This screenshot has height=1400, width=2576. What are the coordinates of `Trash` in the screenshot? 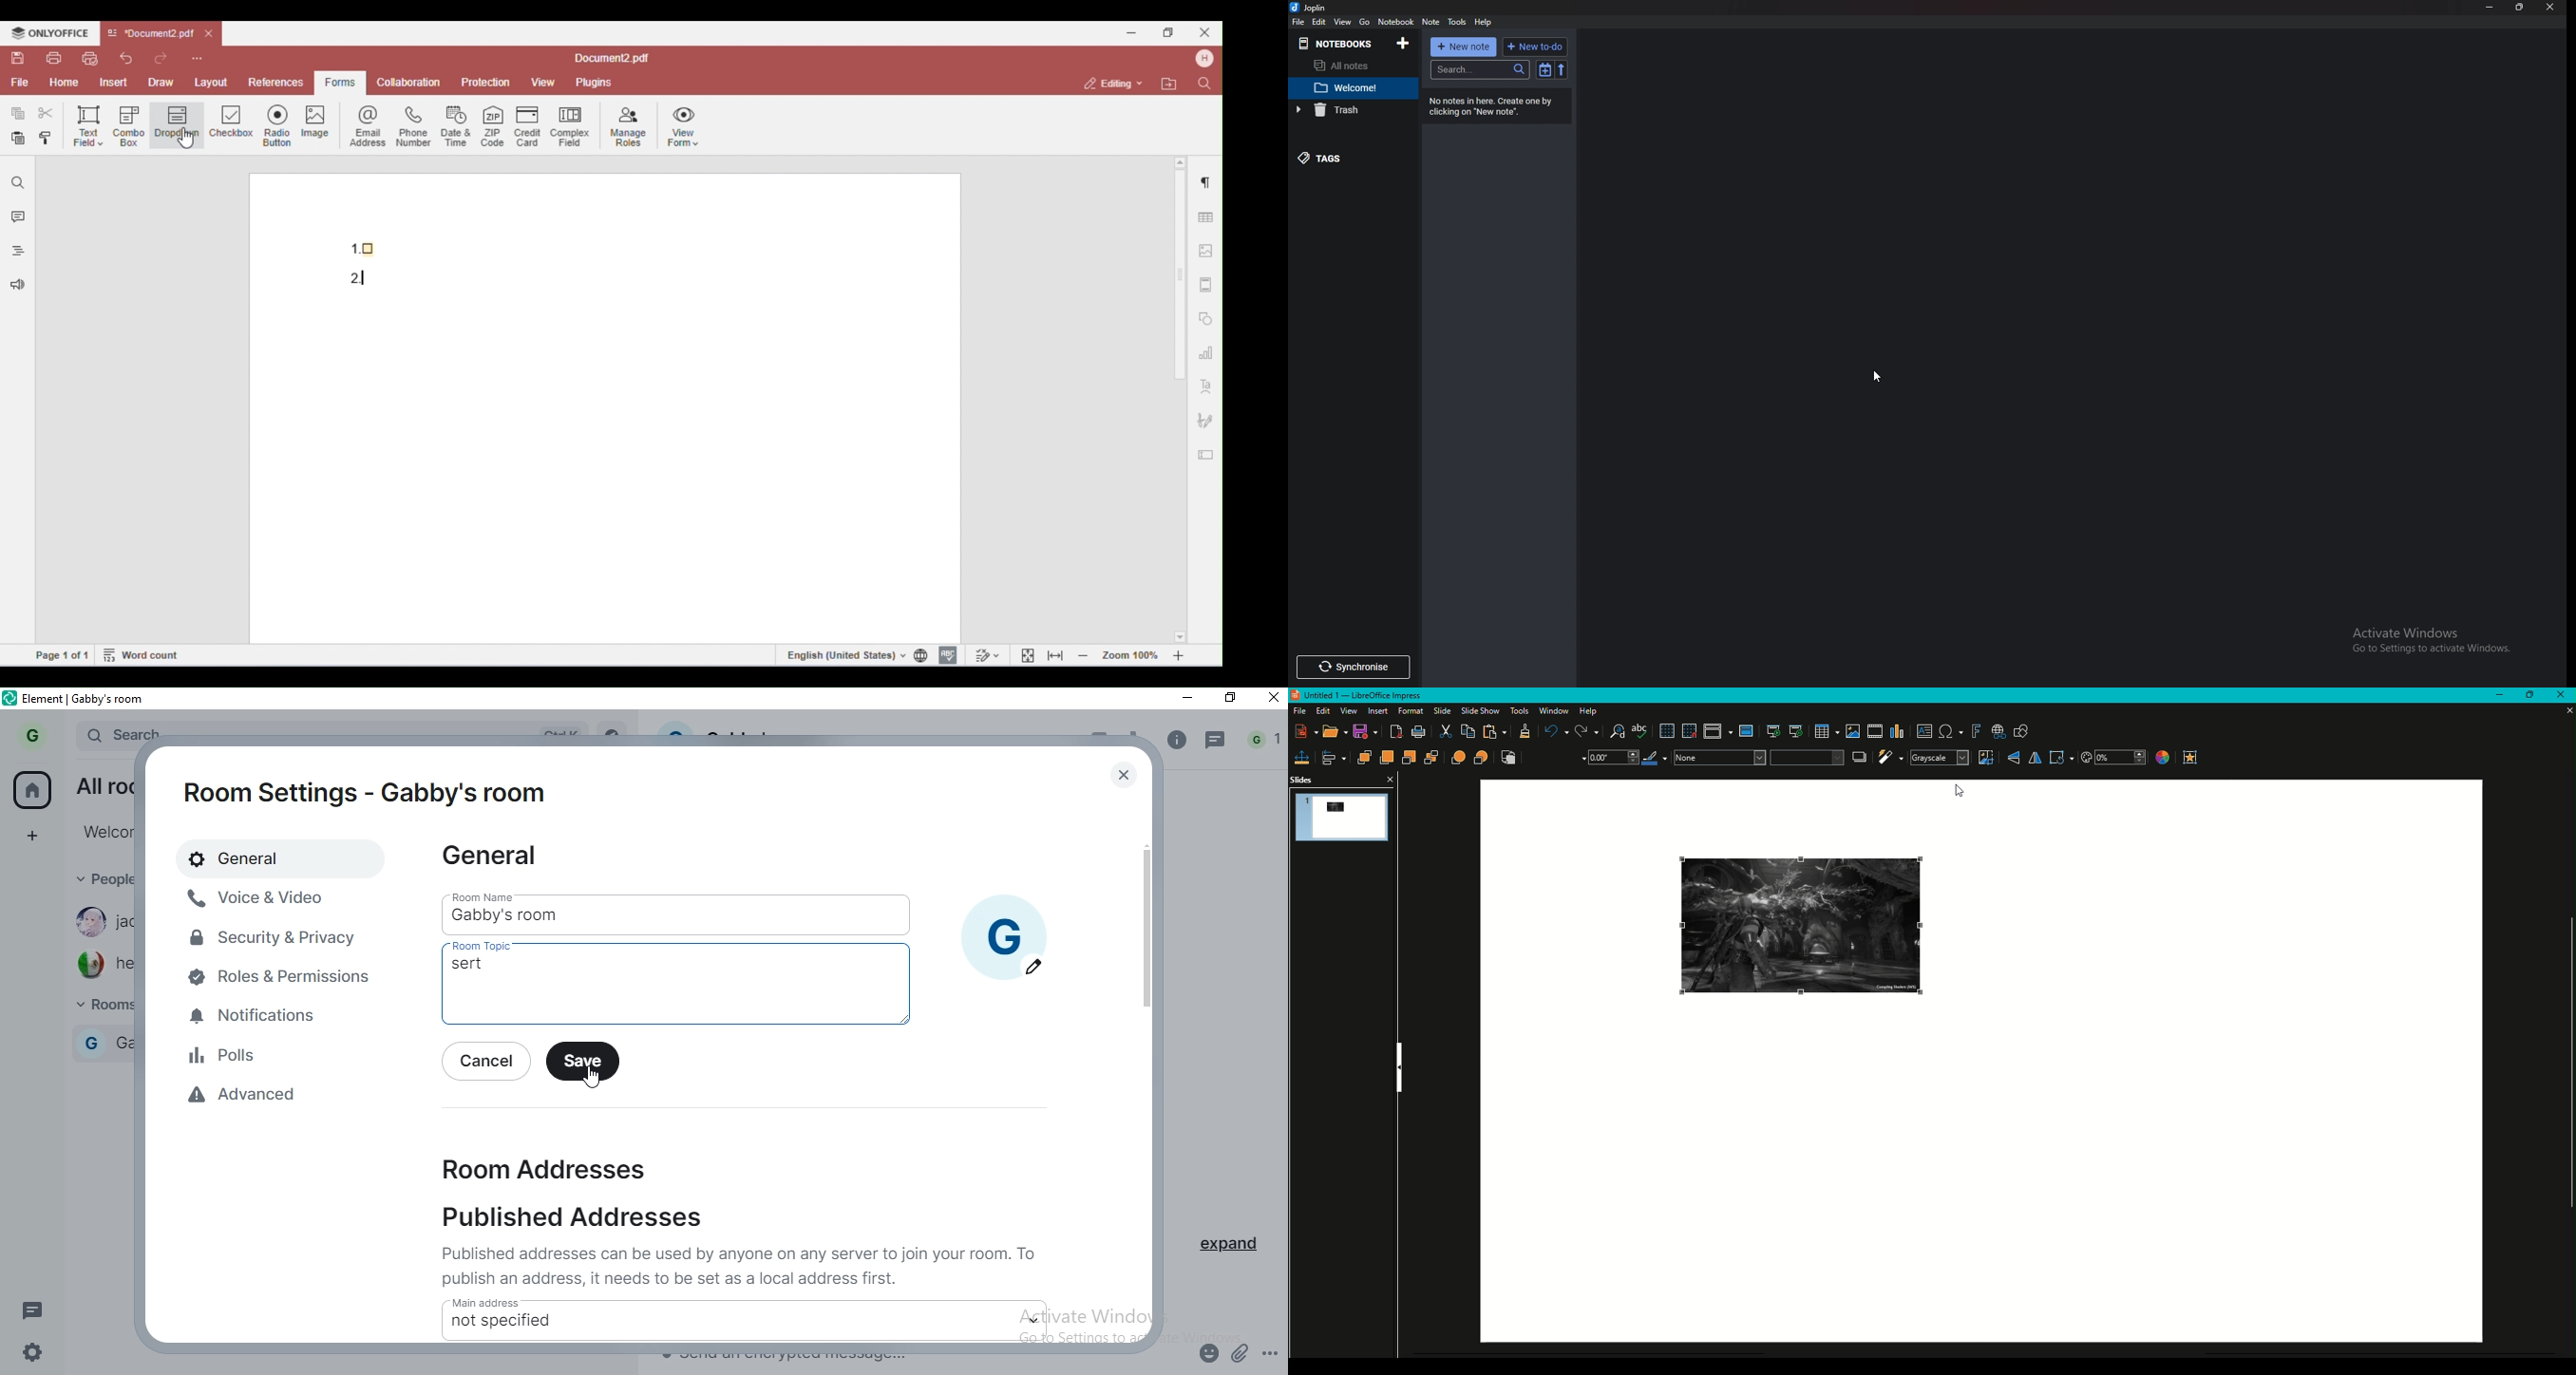 It's located at (1349, 110).